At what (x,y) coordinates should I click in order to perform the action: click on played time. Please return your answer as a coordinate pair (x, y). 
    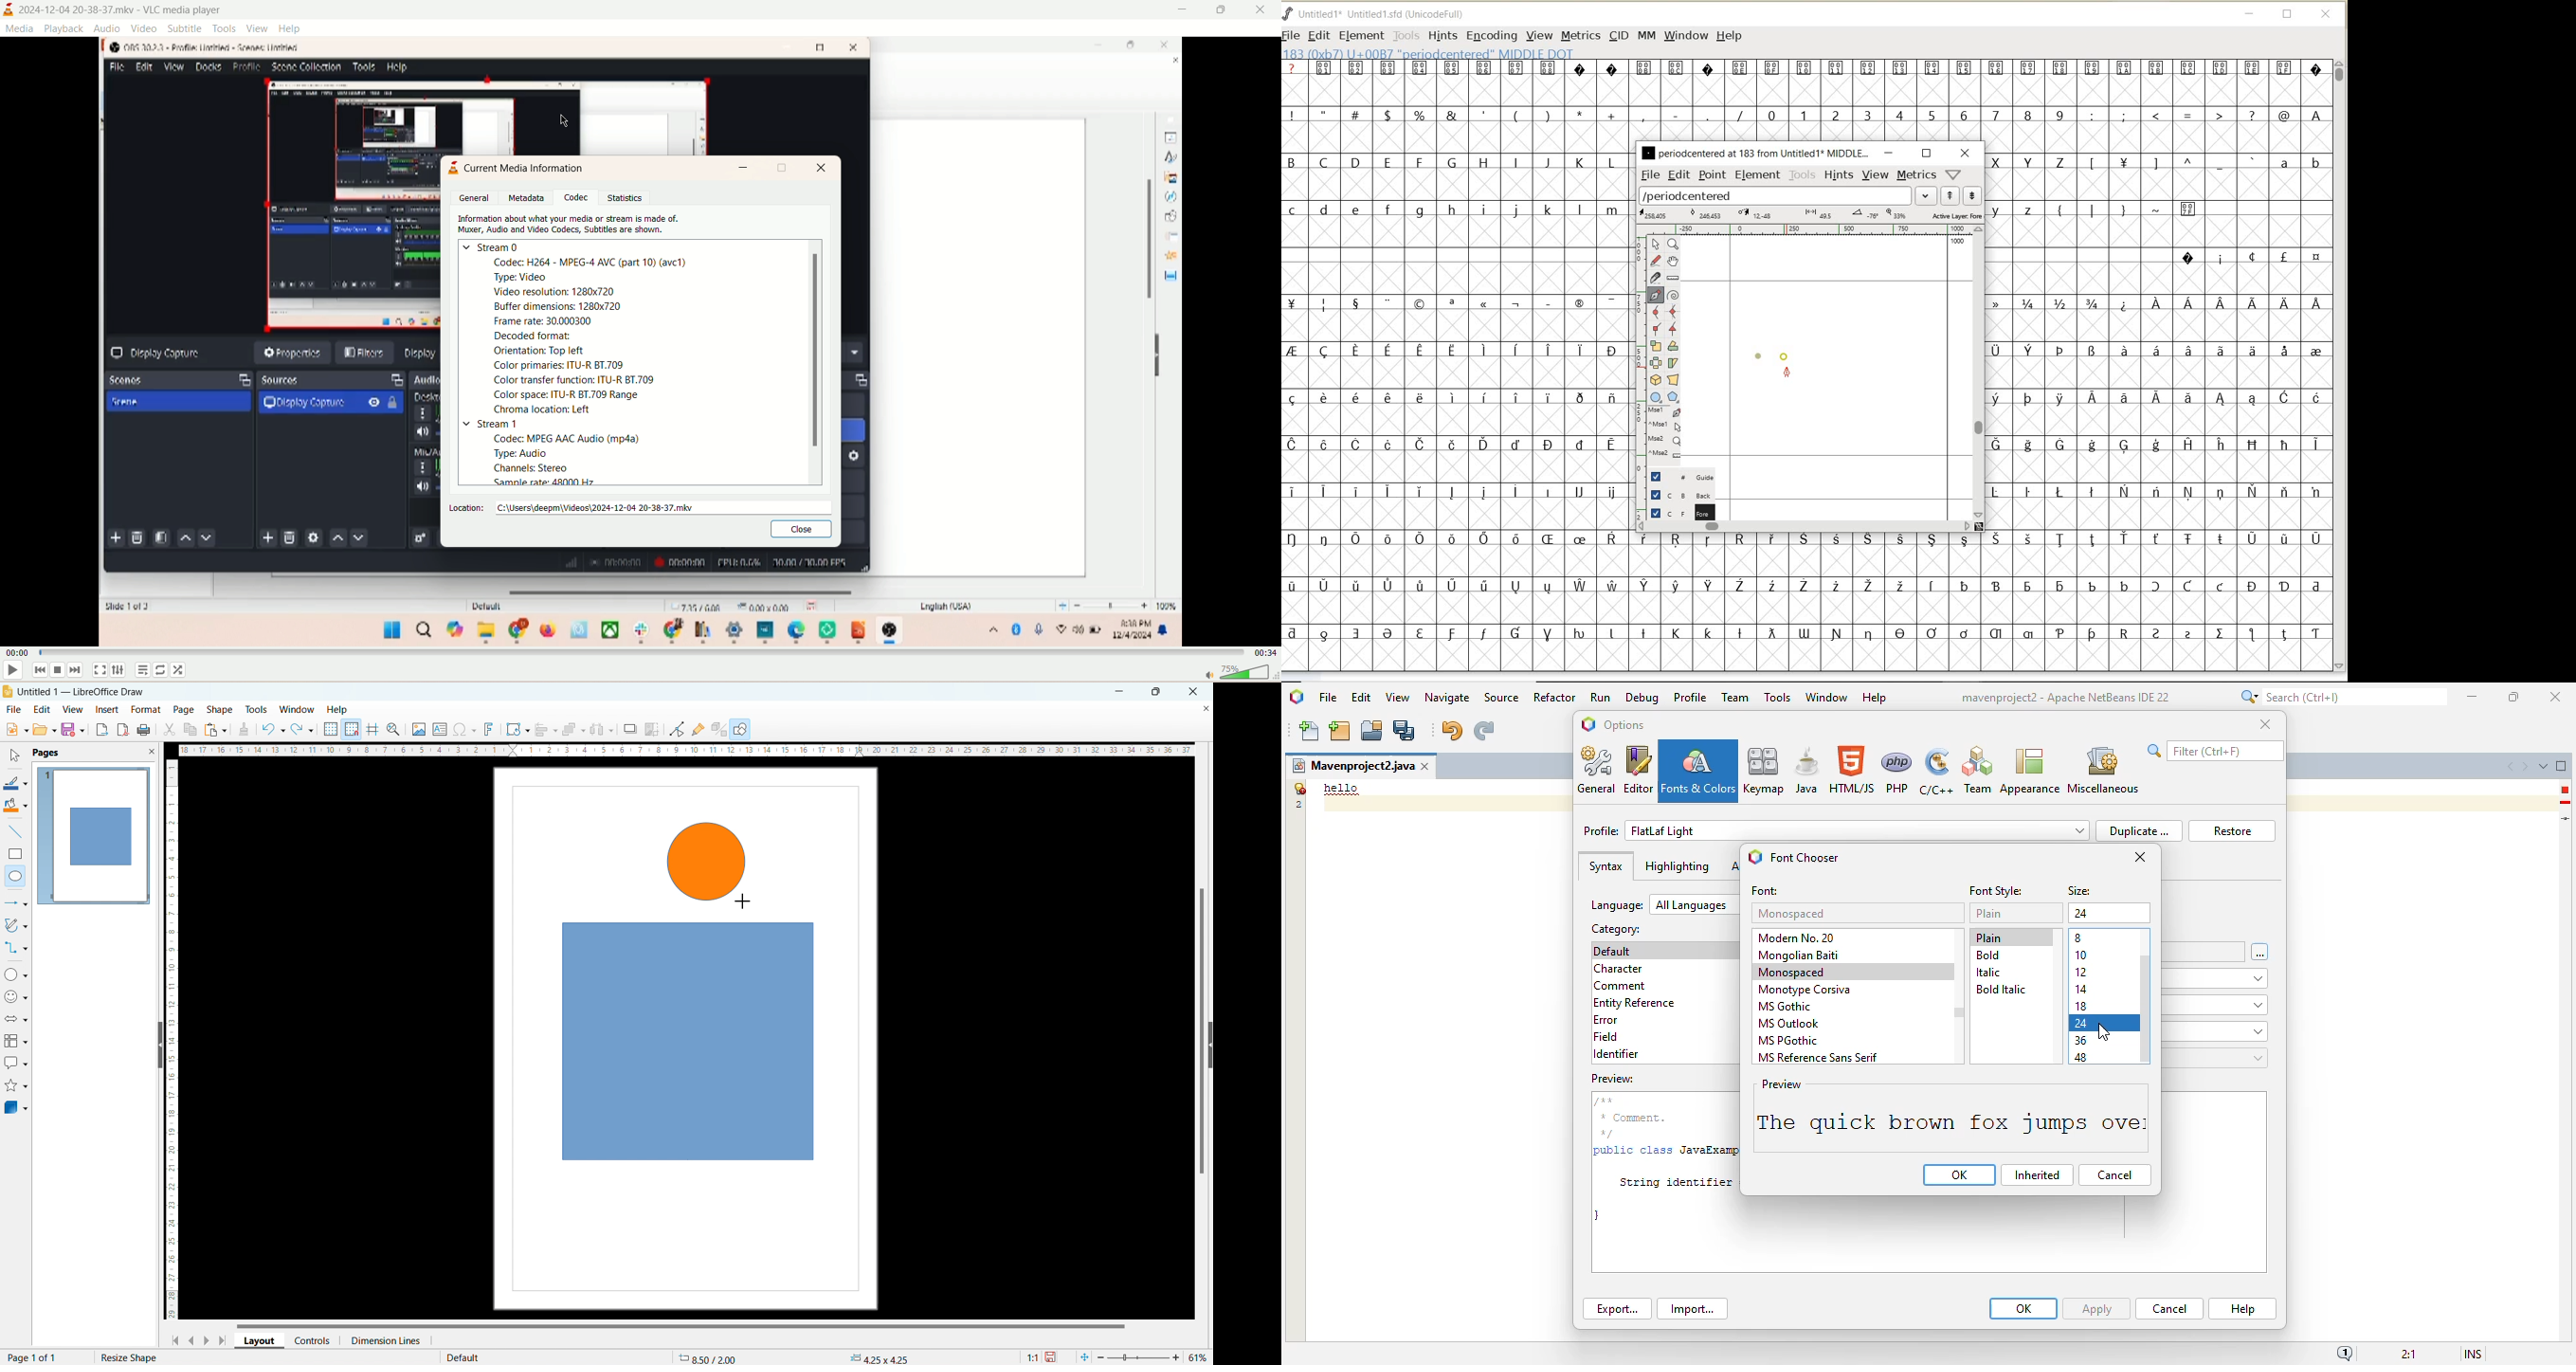
    Looking at the image, I should click on (17, 653).